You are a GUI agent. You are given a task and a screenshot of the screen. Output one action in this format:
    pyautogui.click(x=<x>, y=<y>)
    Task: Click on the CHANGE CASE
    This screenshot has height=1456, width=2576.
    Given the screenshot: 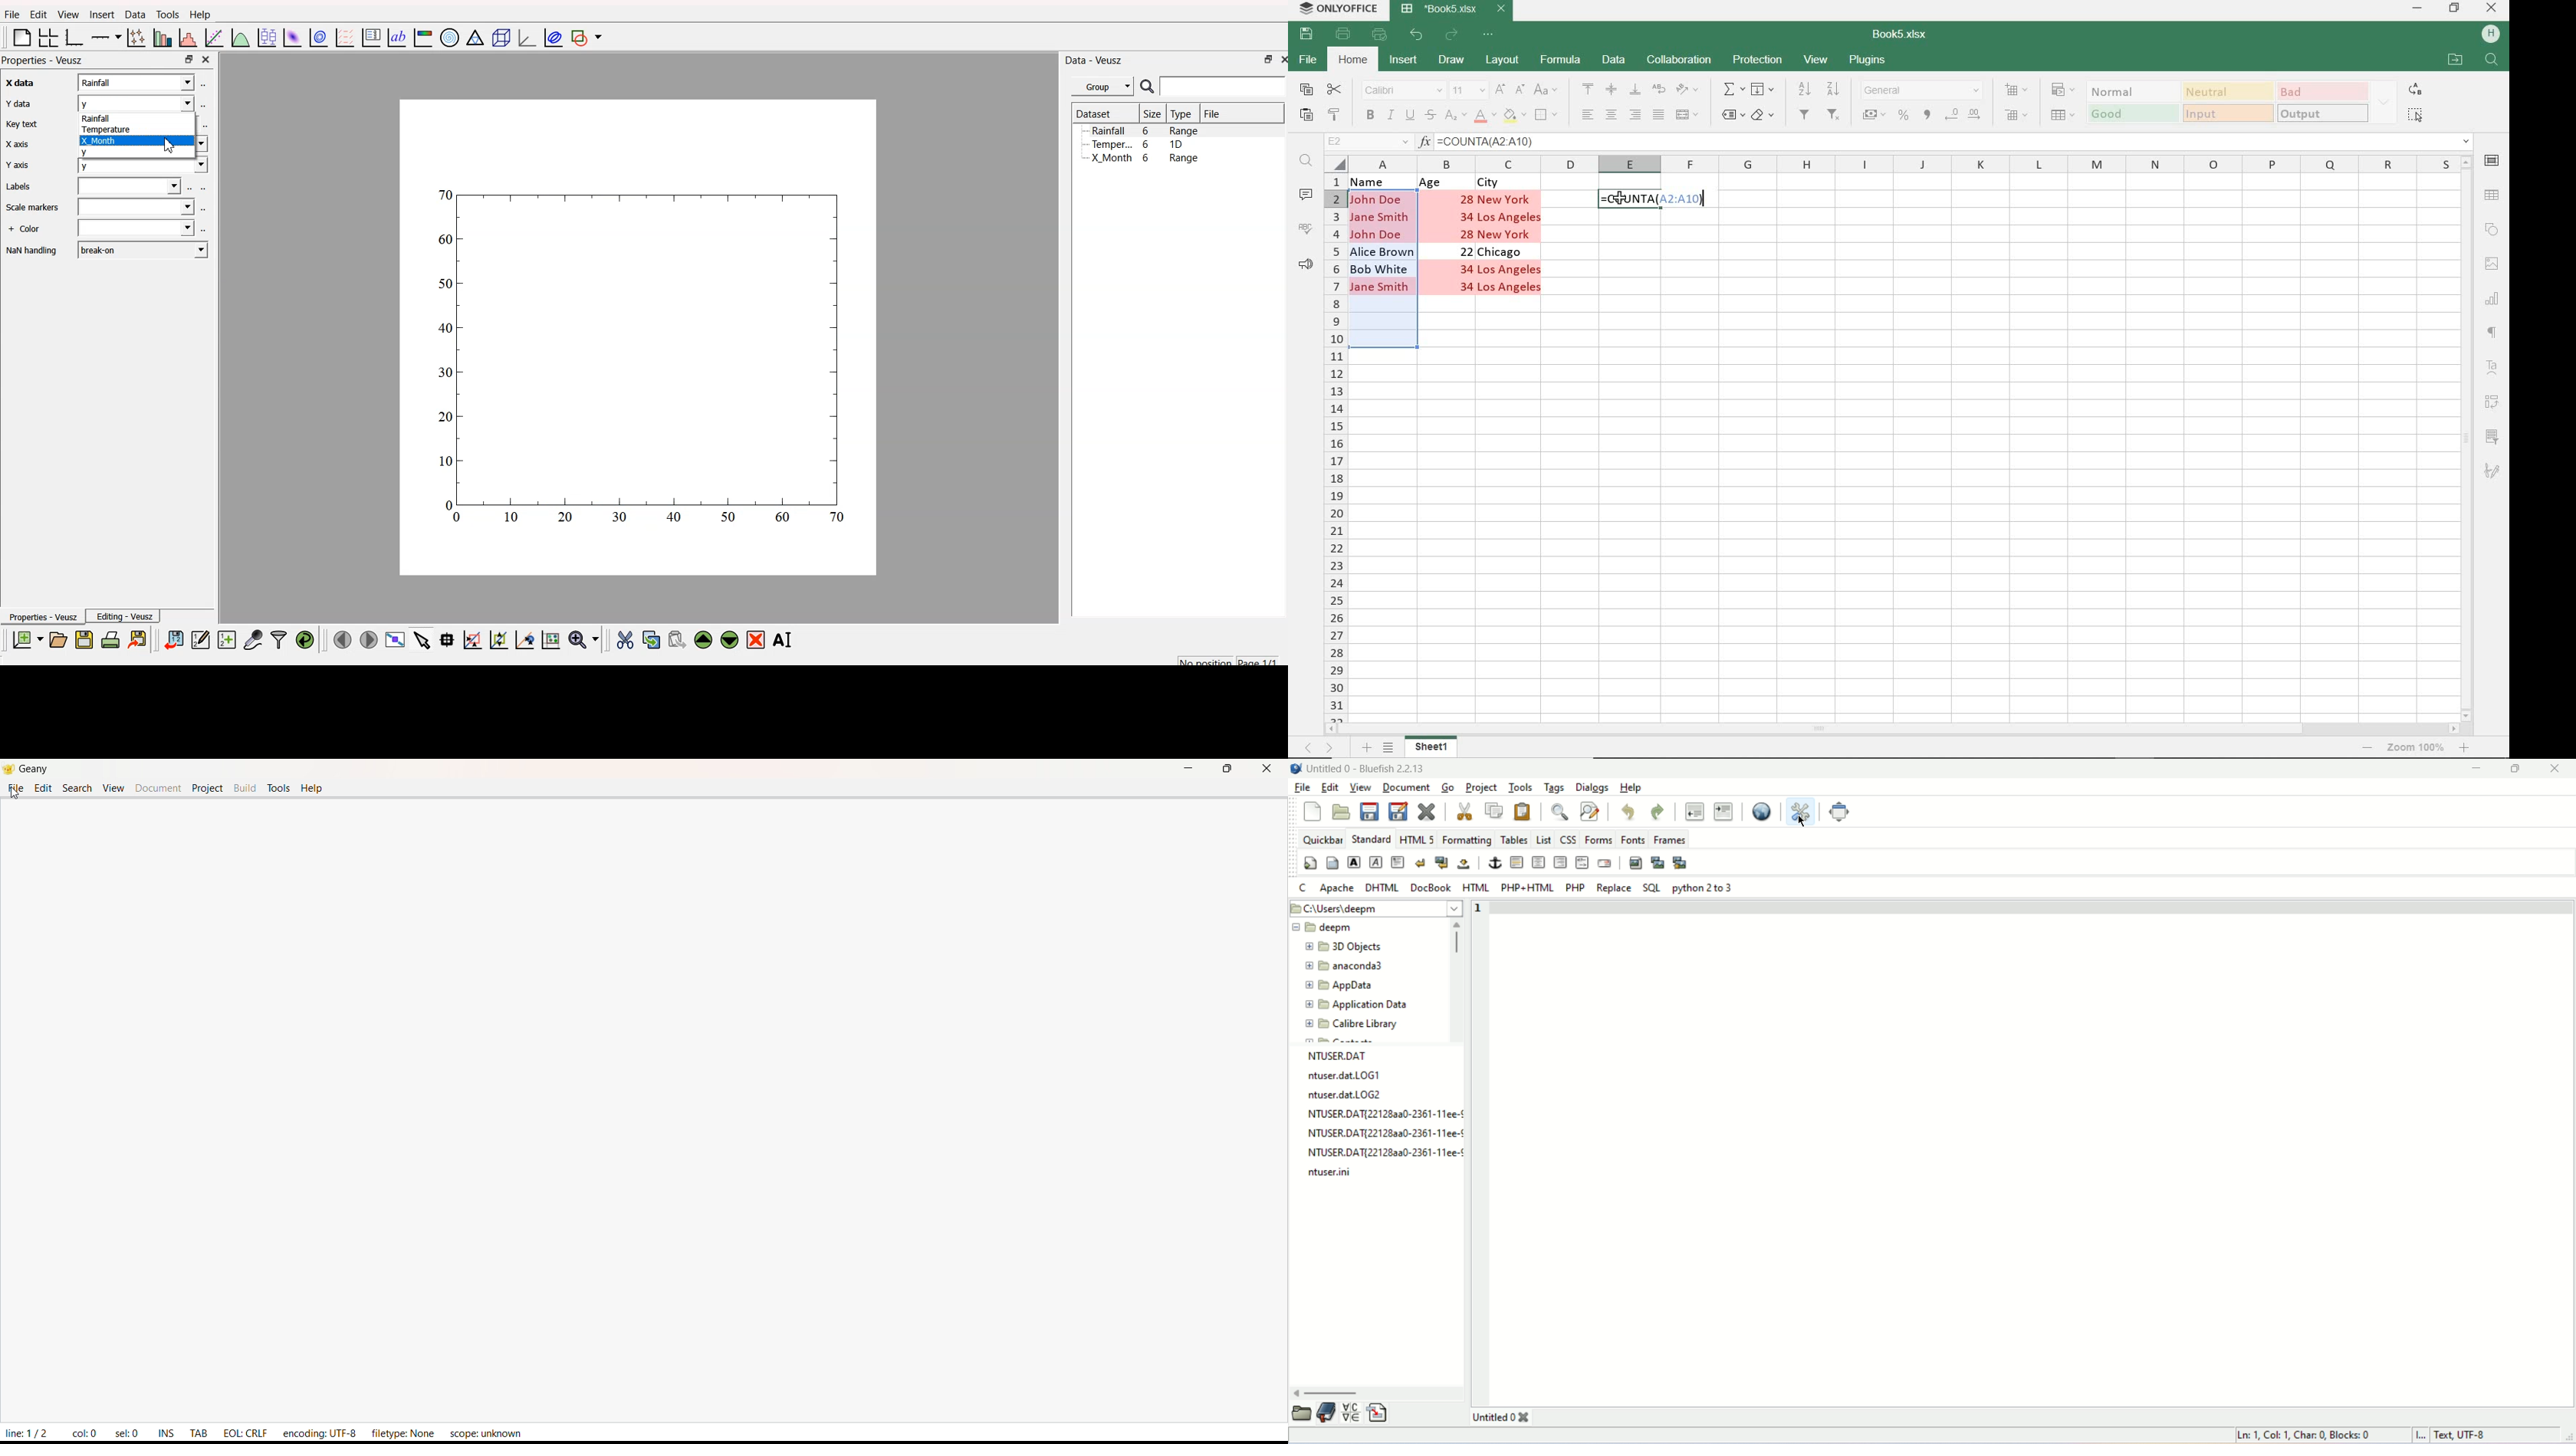 What is the action you would take?
    pyautogui.click(x=1547, y=91)
    